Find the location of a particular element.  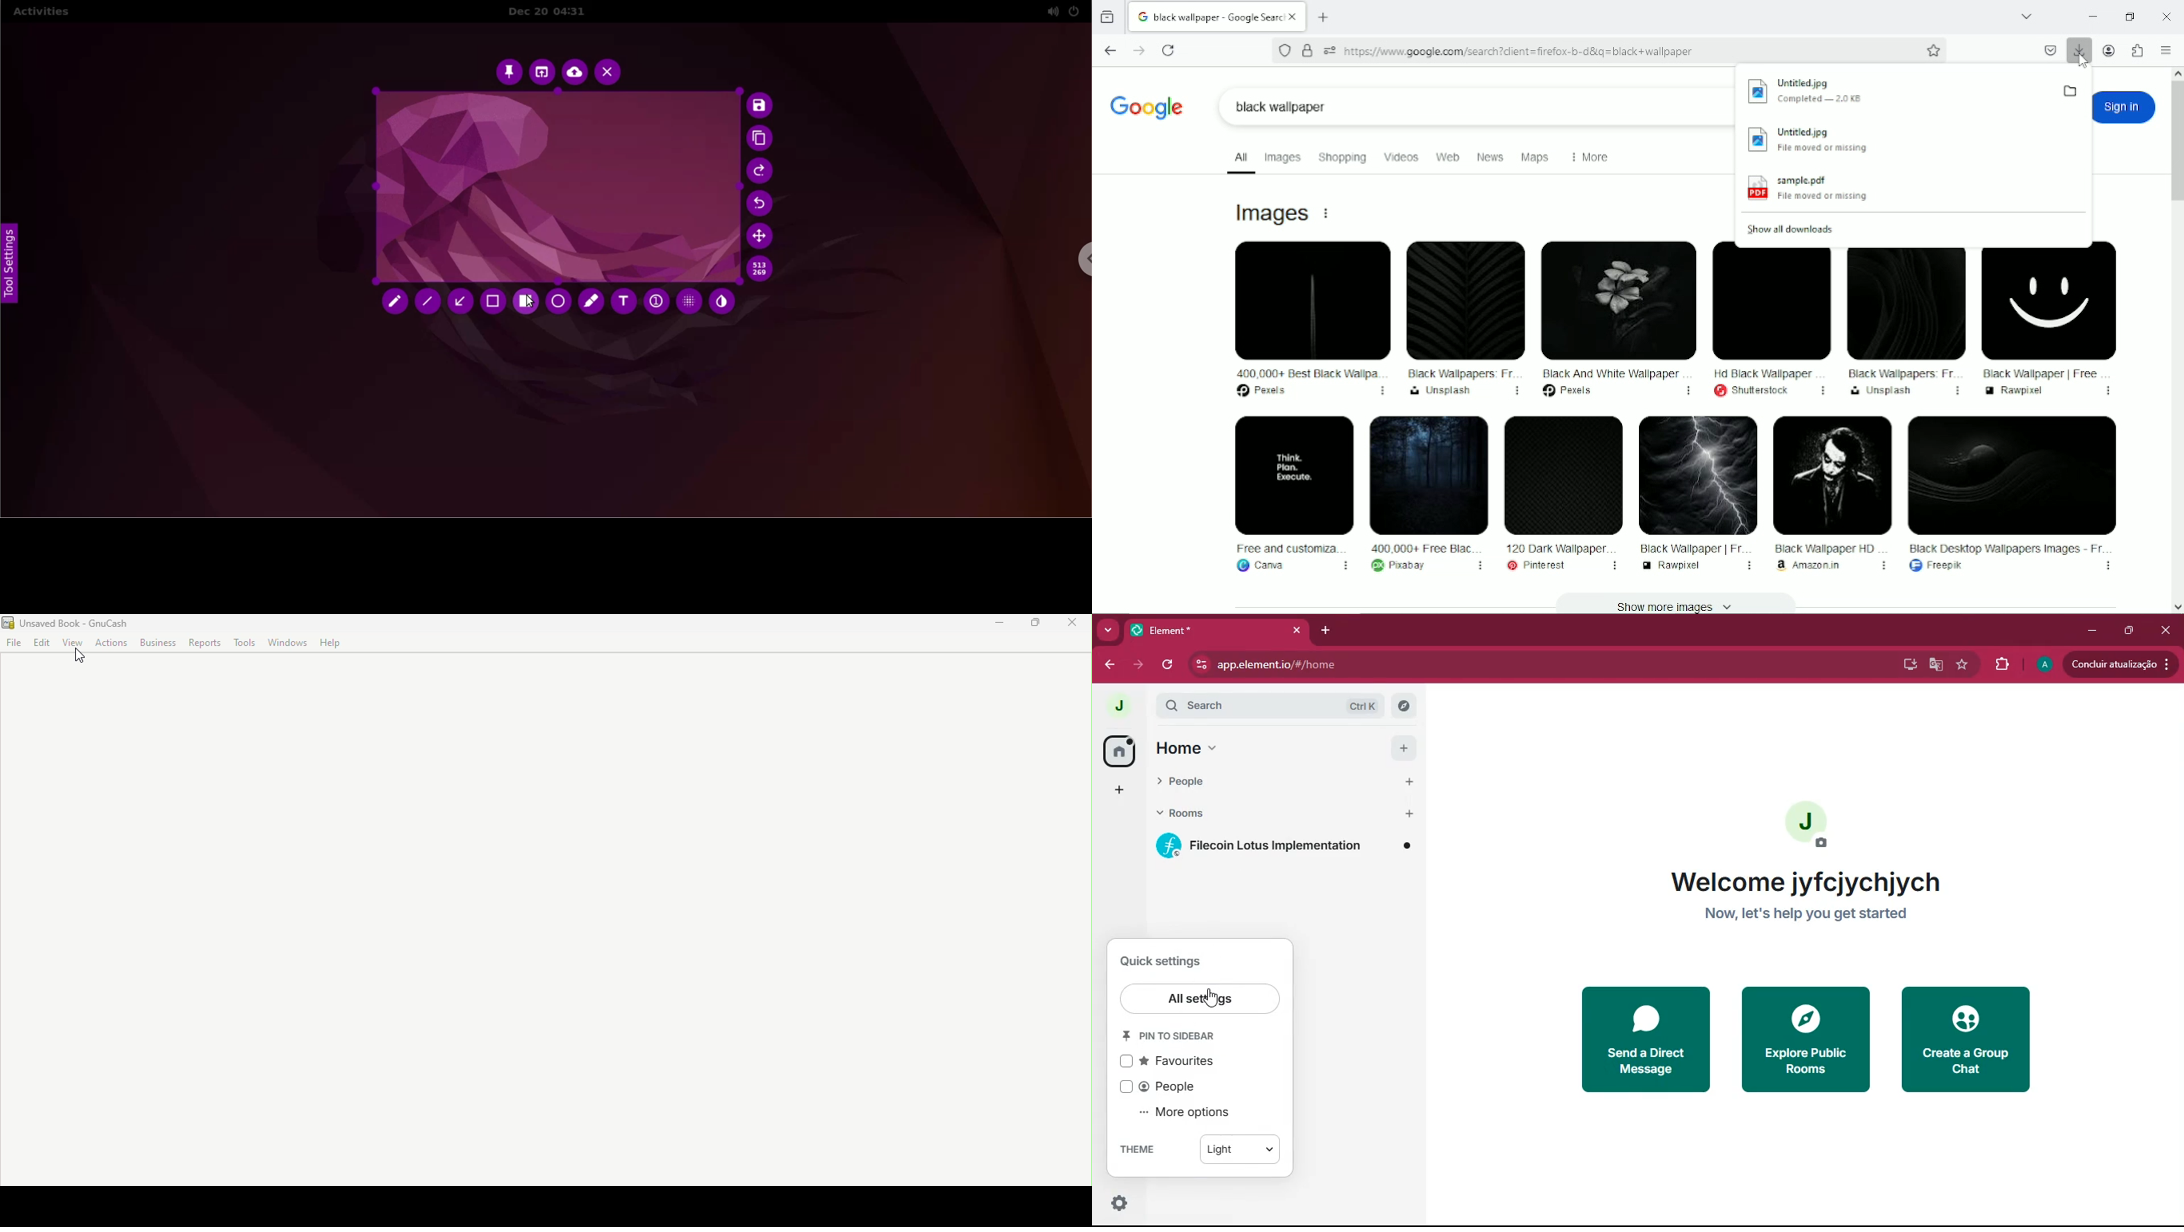

View recent browsing is located at coordinates (1108, 16).